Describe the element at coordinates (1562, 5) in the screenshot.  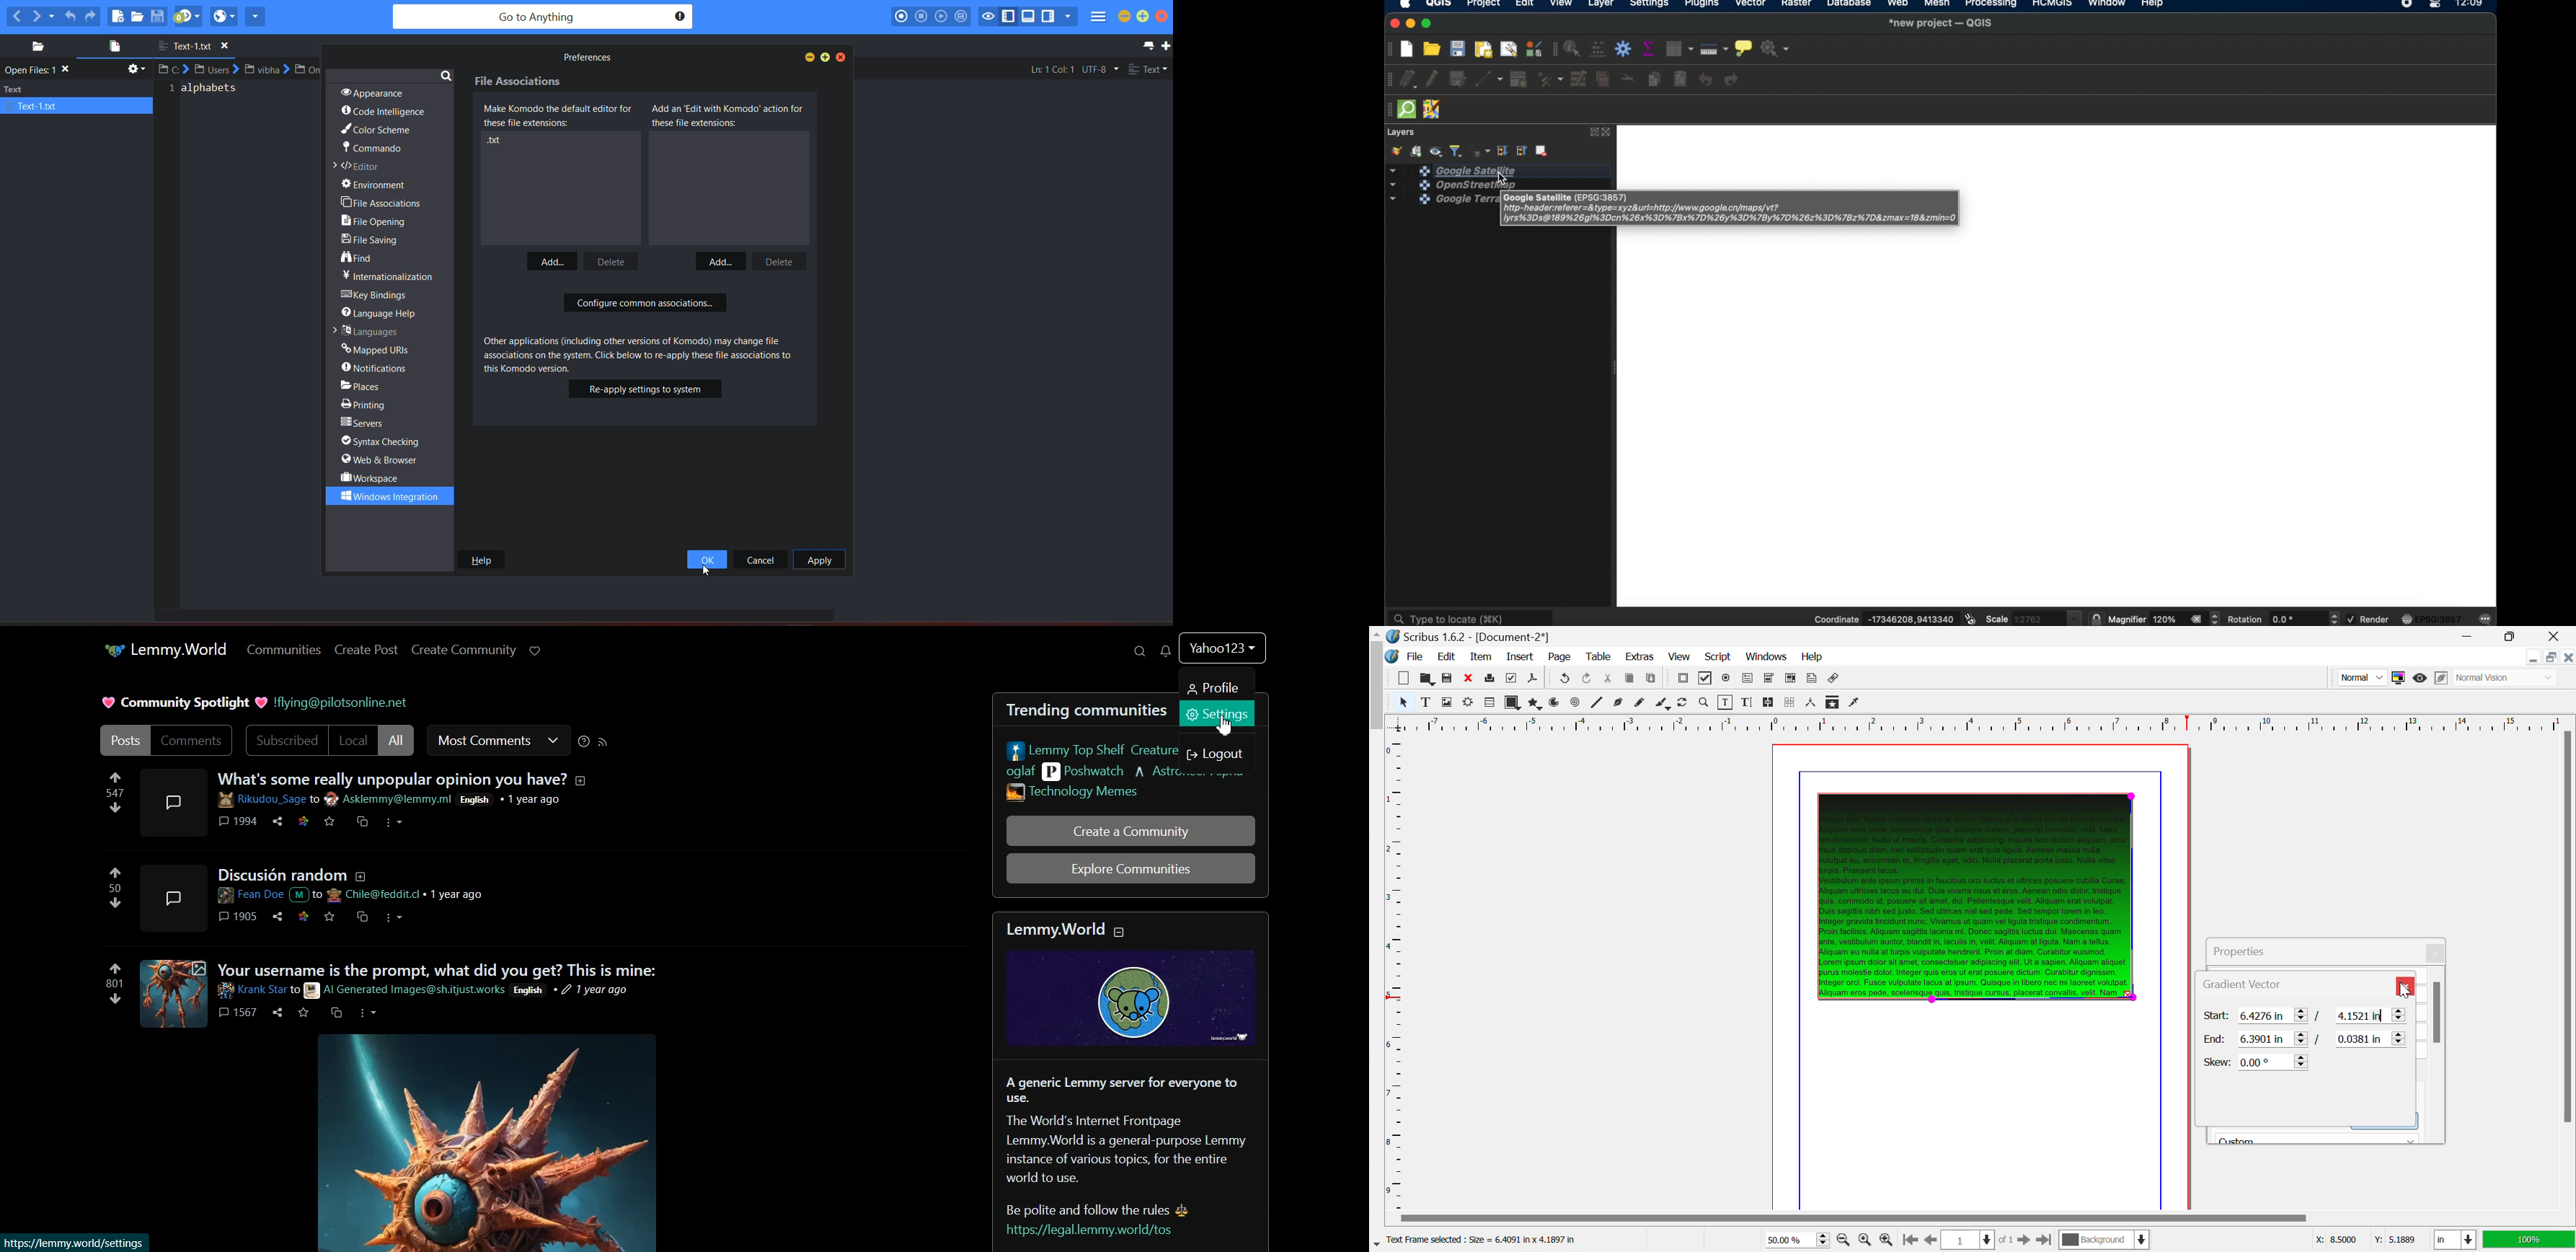
I see `view` at that location.